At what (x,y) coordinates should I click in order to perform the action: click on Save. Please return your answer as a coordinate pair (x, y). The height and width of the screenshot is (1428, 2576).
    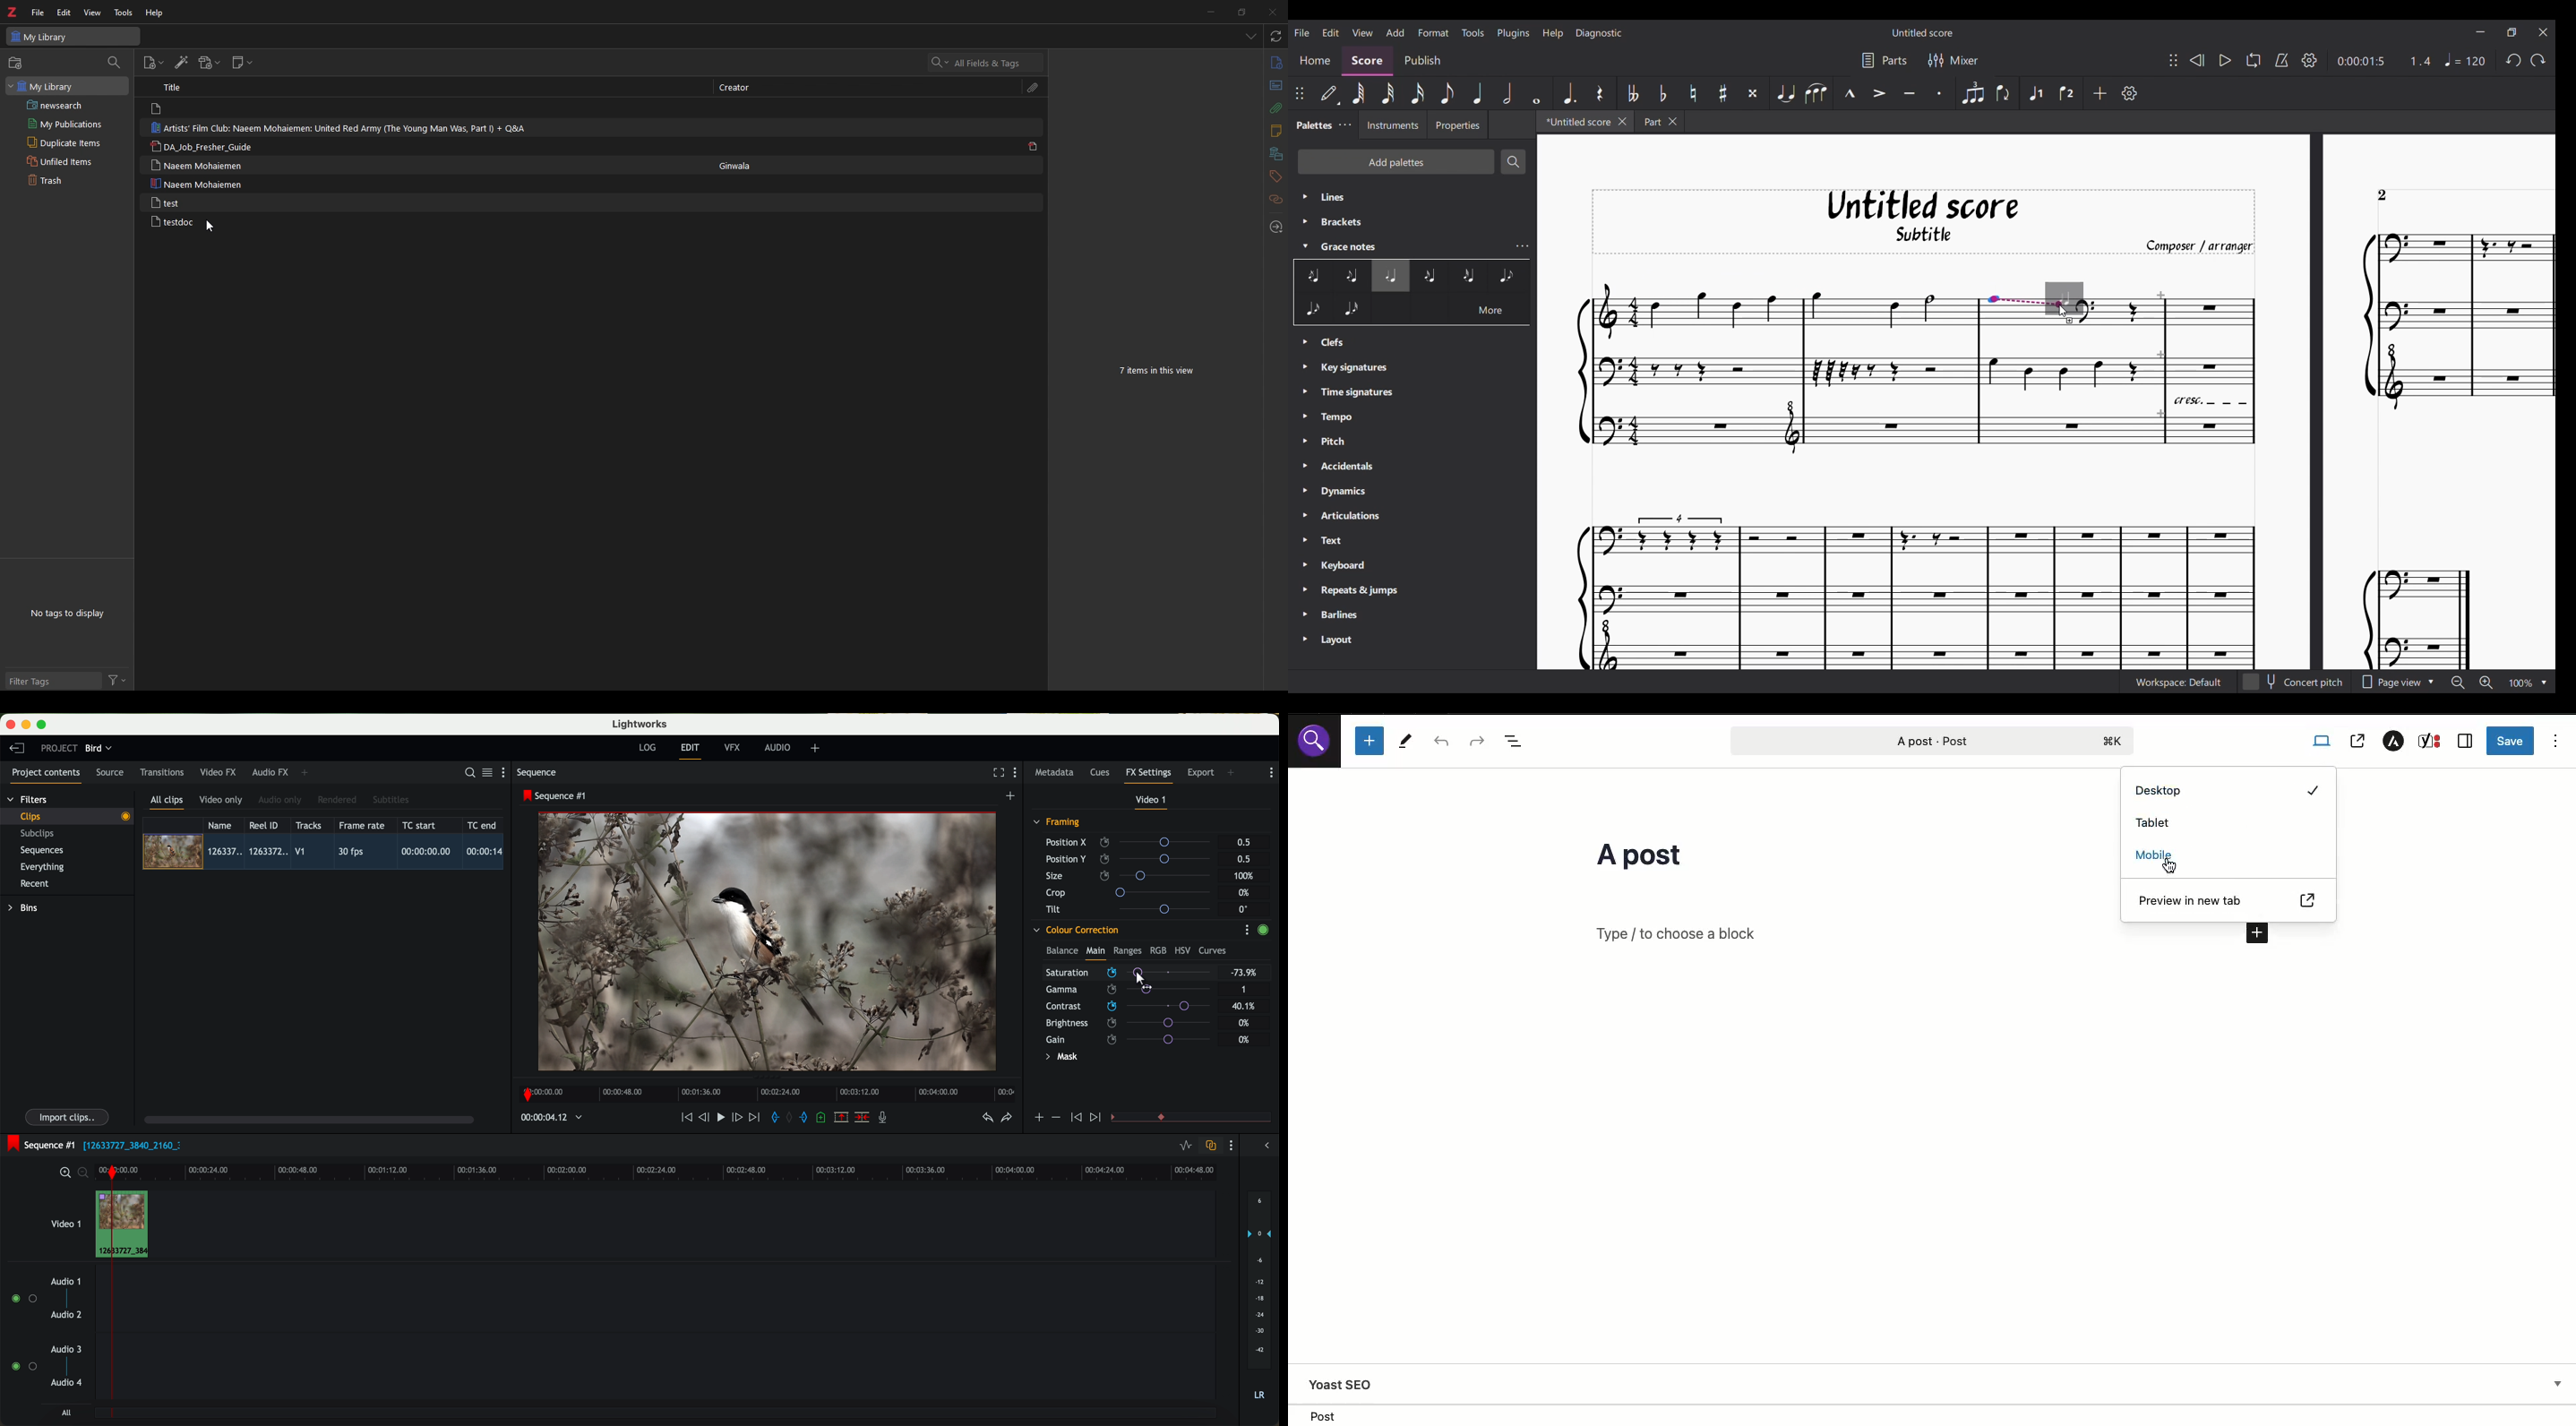
    Looking at the image, I should click on (2511, 739).